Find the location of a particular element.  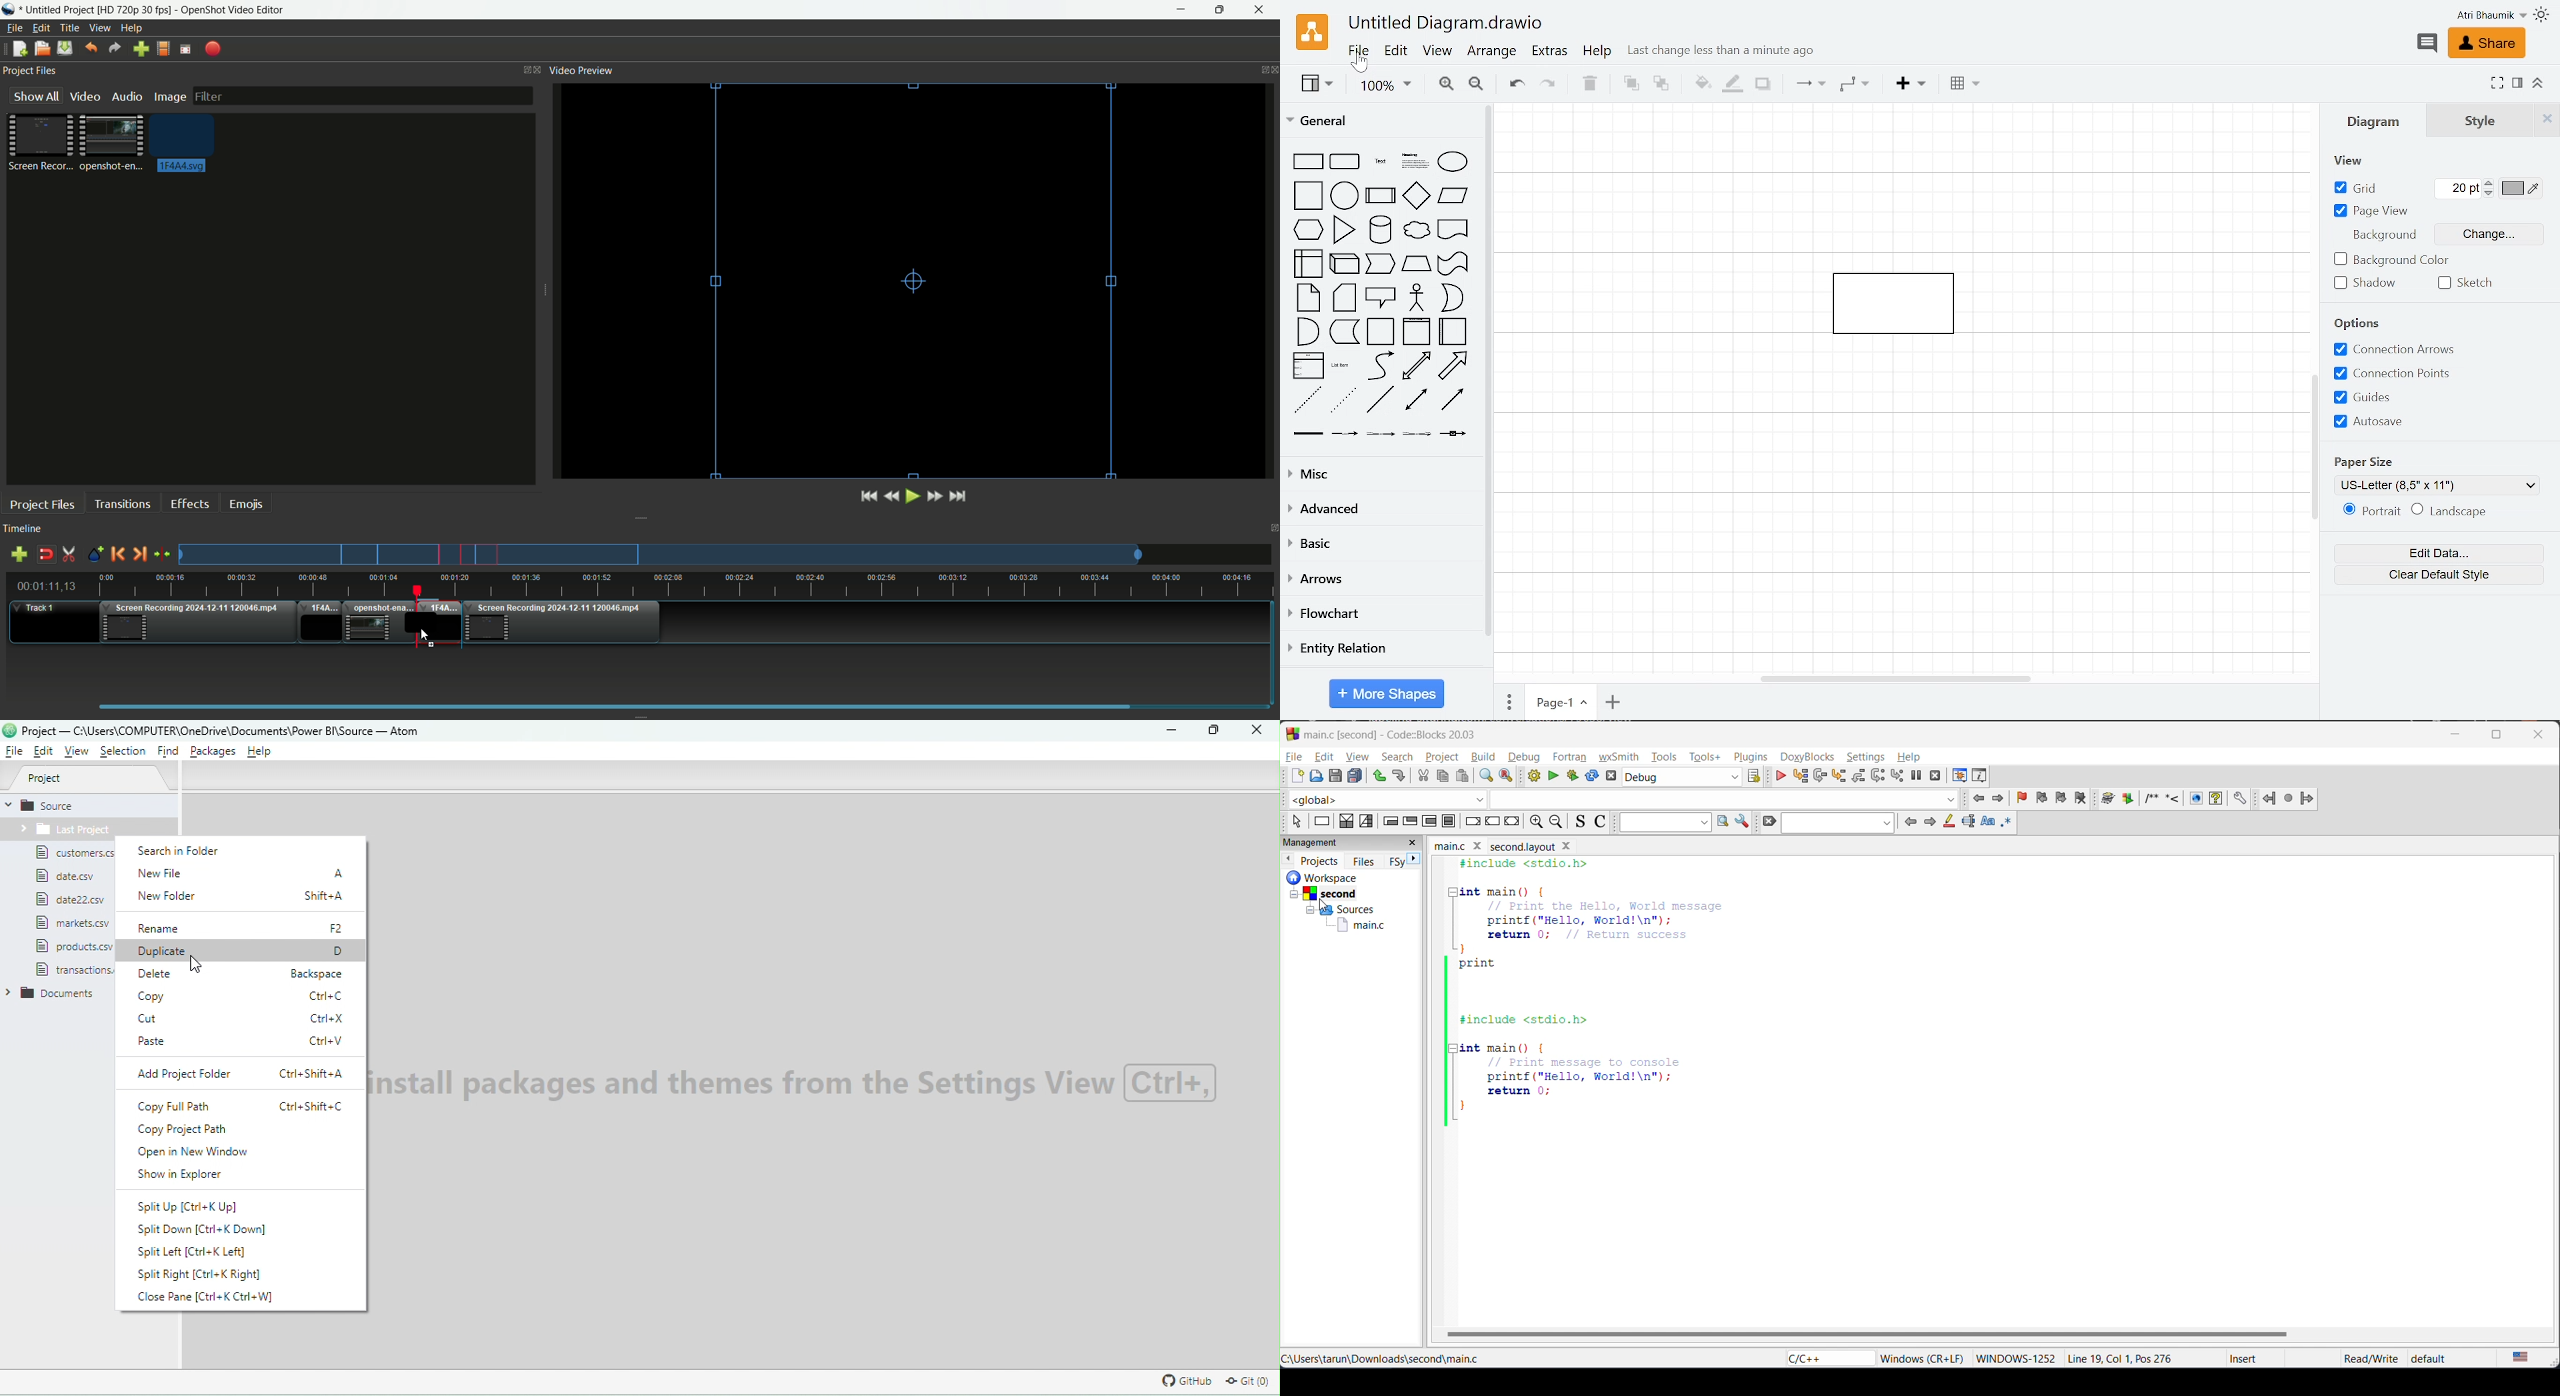

search is located at coordinates (1395, 757).